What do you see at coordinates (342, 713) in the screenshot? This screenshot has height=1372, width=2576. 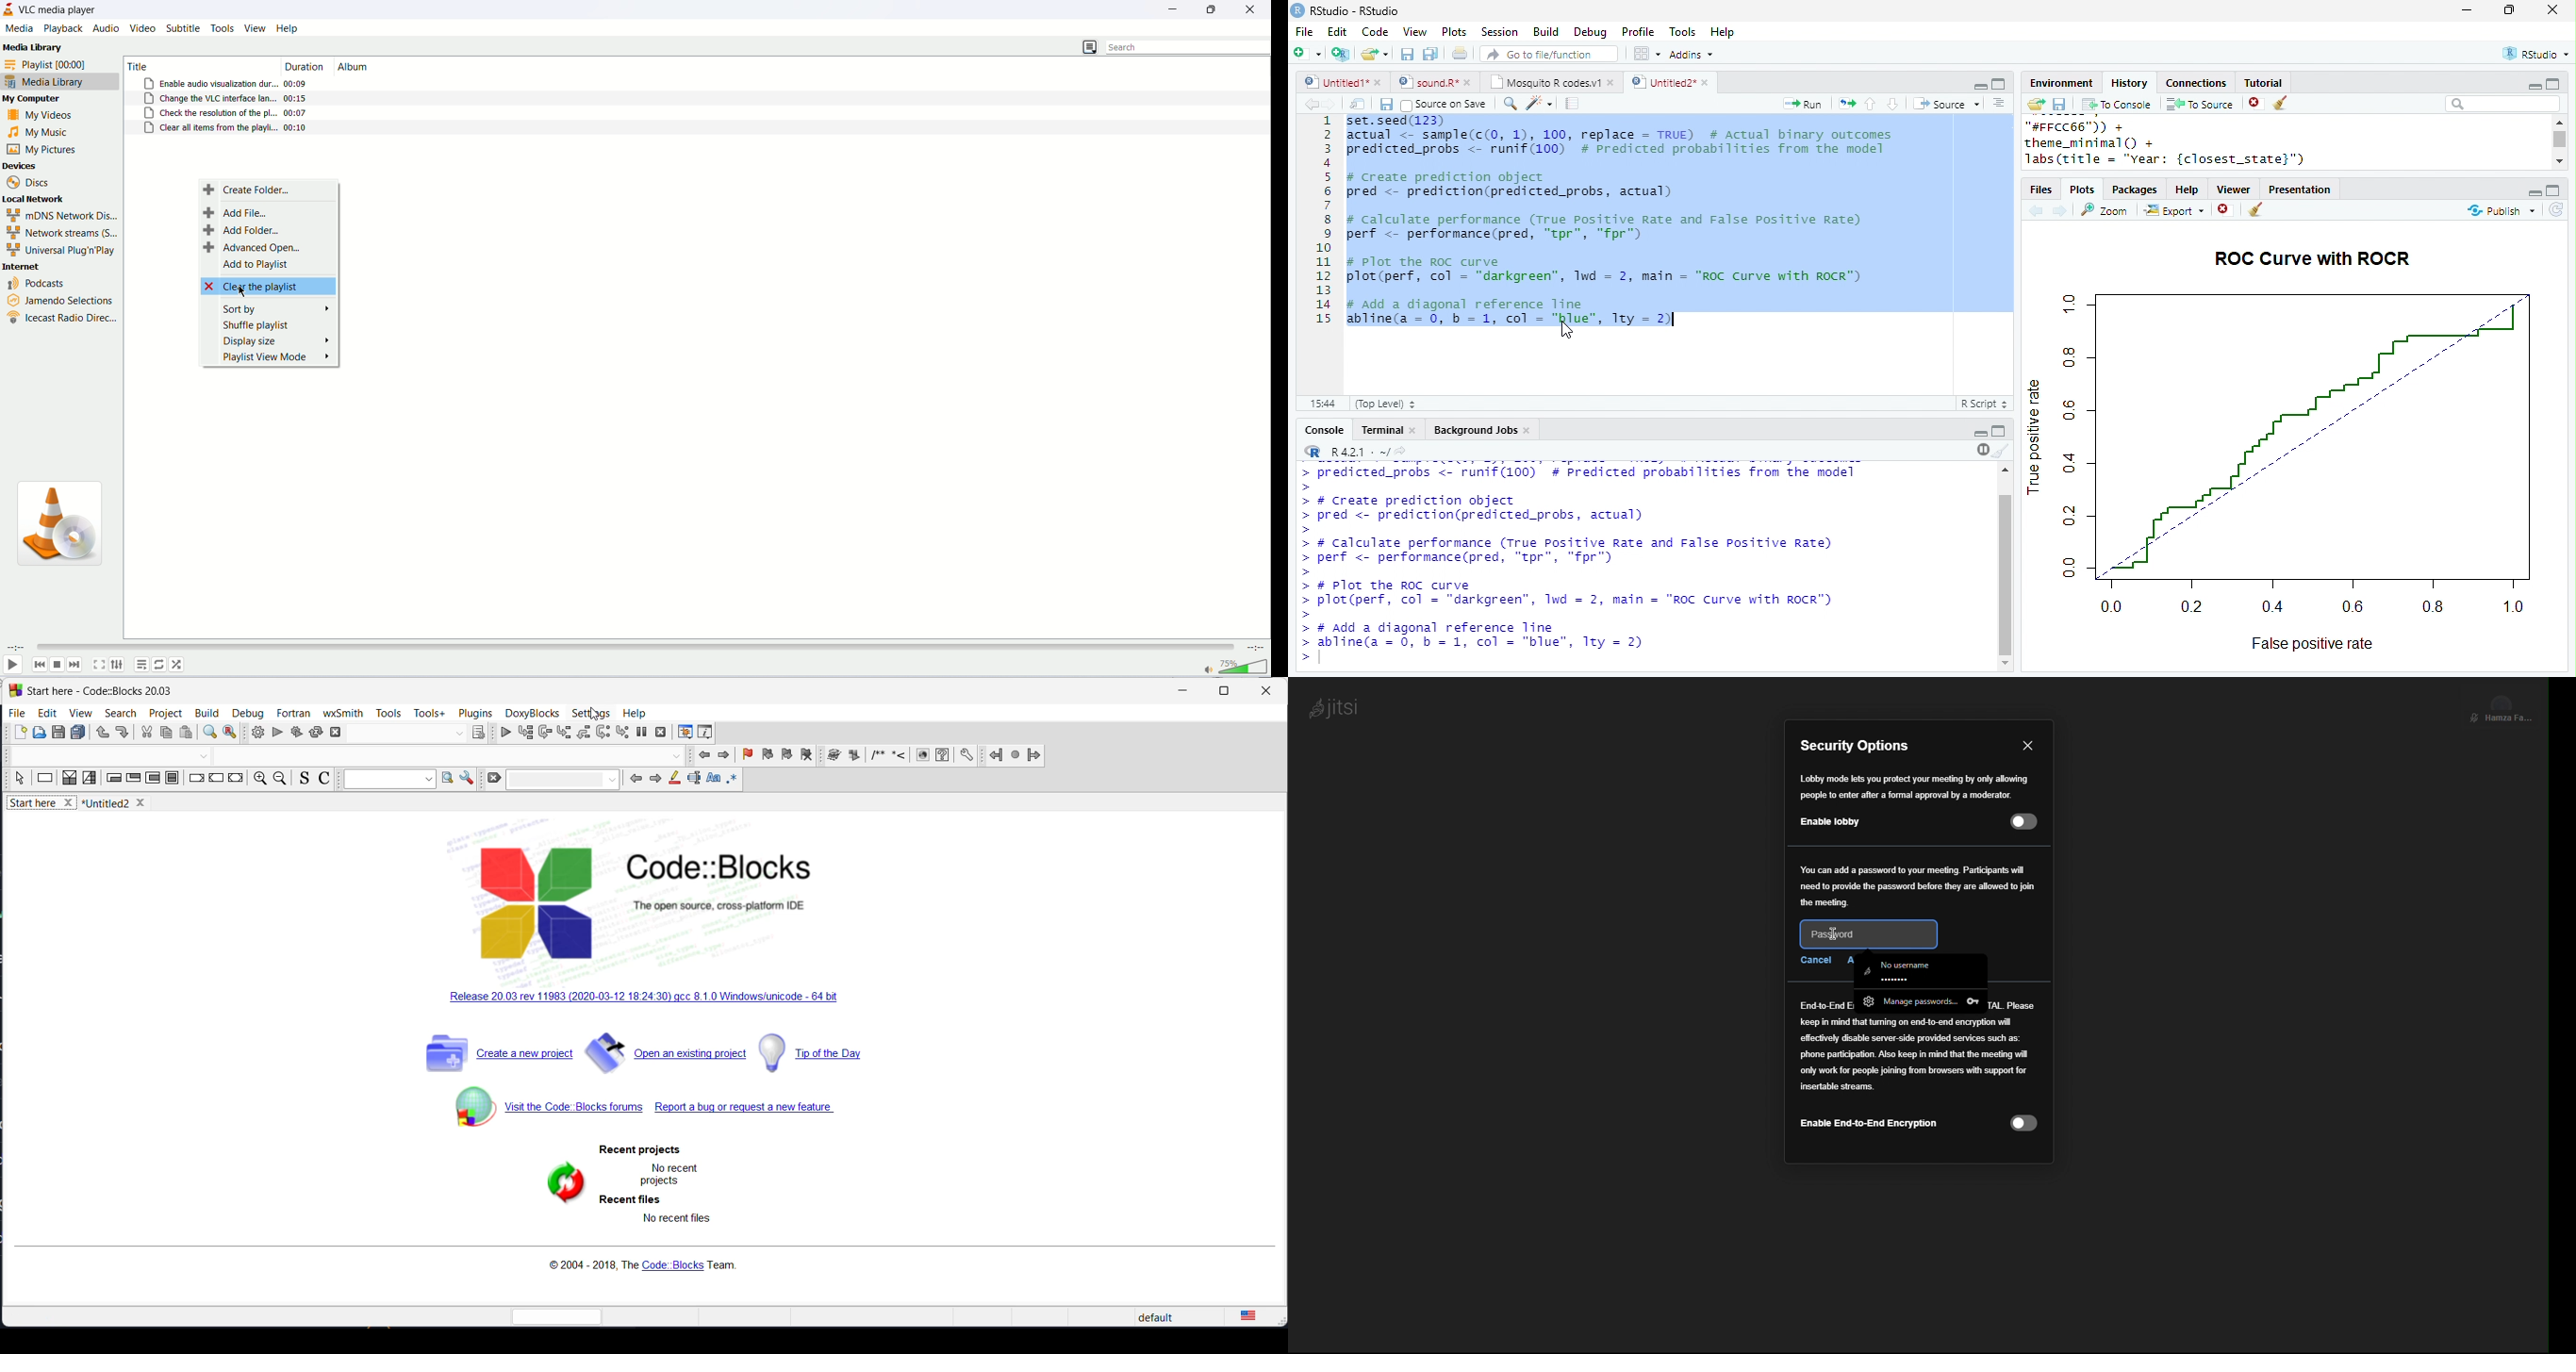 I see `wxSmith` at bounding box center [342, 713].